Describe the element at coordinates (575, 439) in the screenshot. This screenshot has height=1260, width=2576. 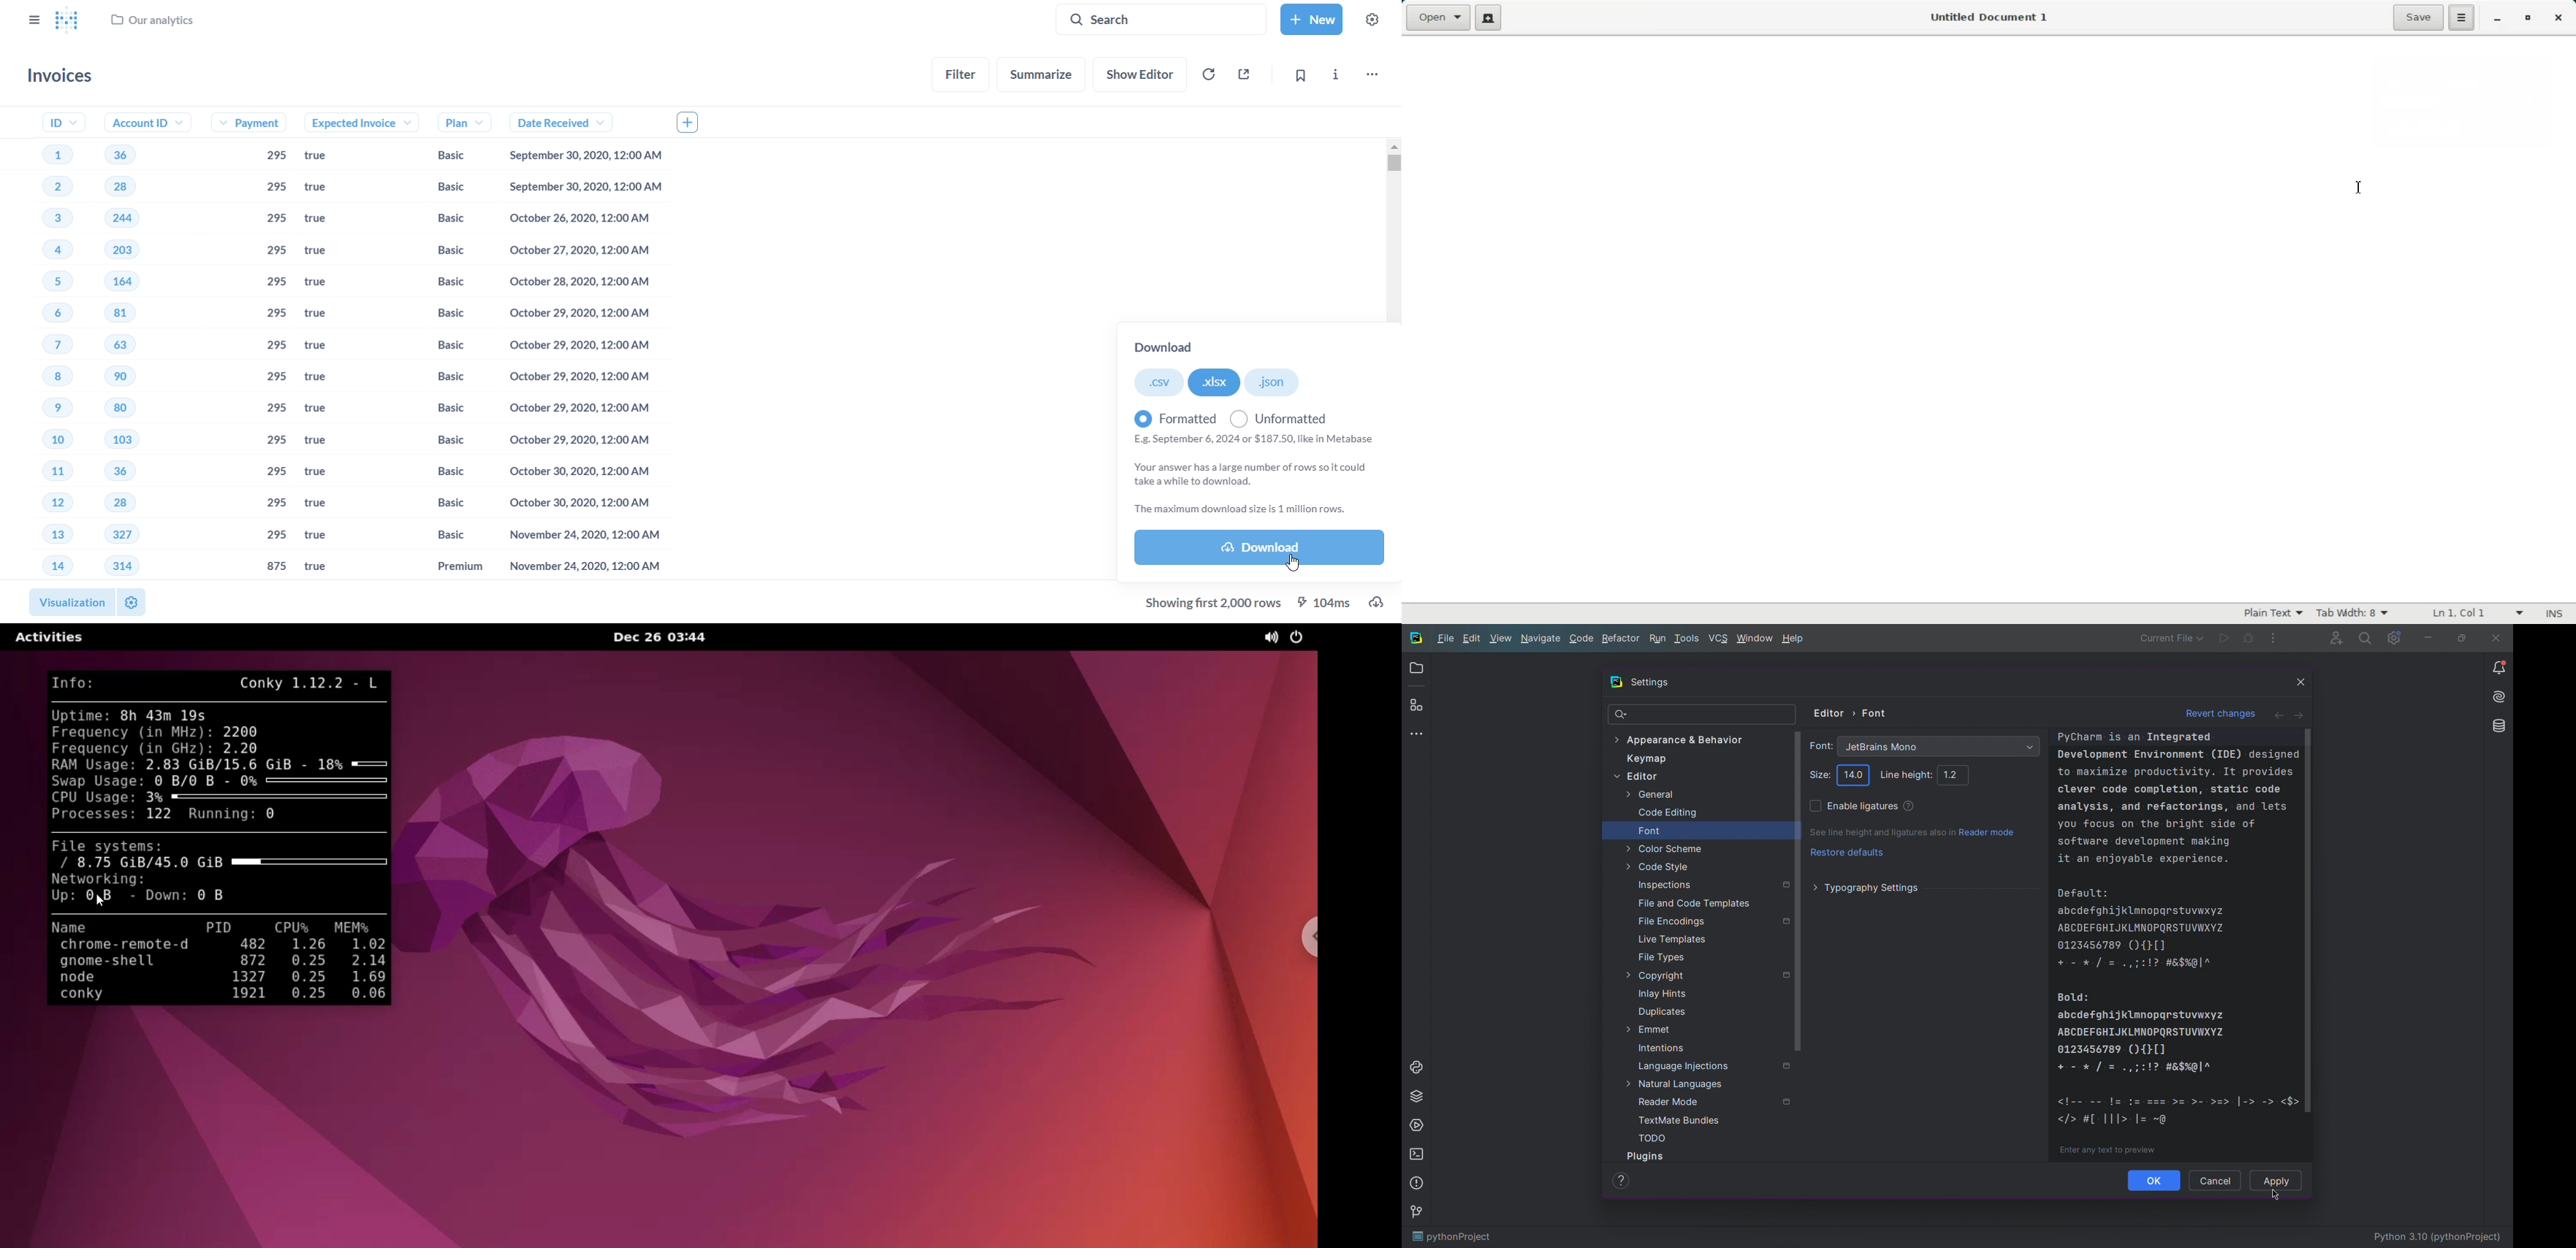
I see `October 29,2020, 12:00 AM` at that location.